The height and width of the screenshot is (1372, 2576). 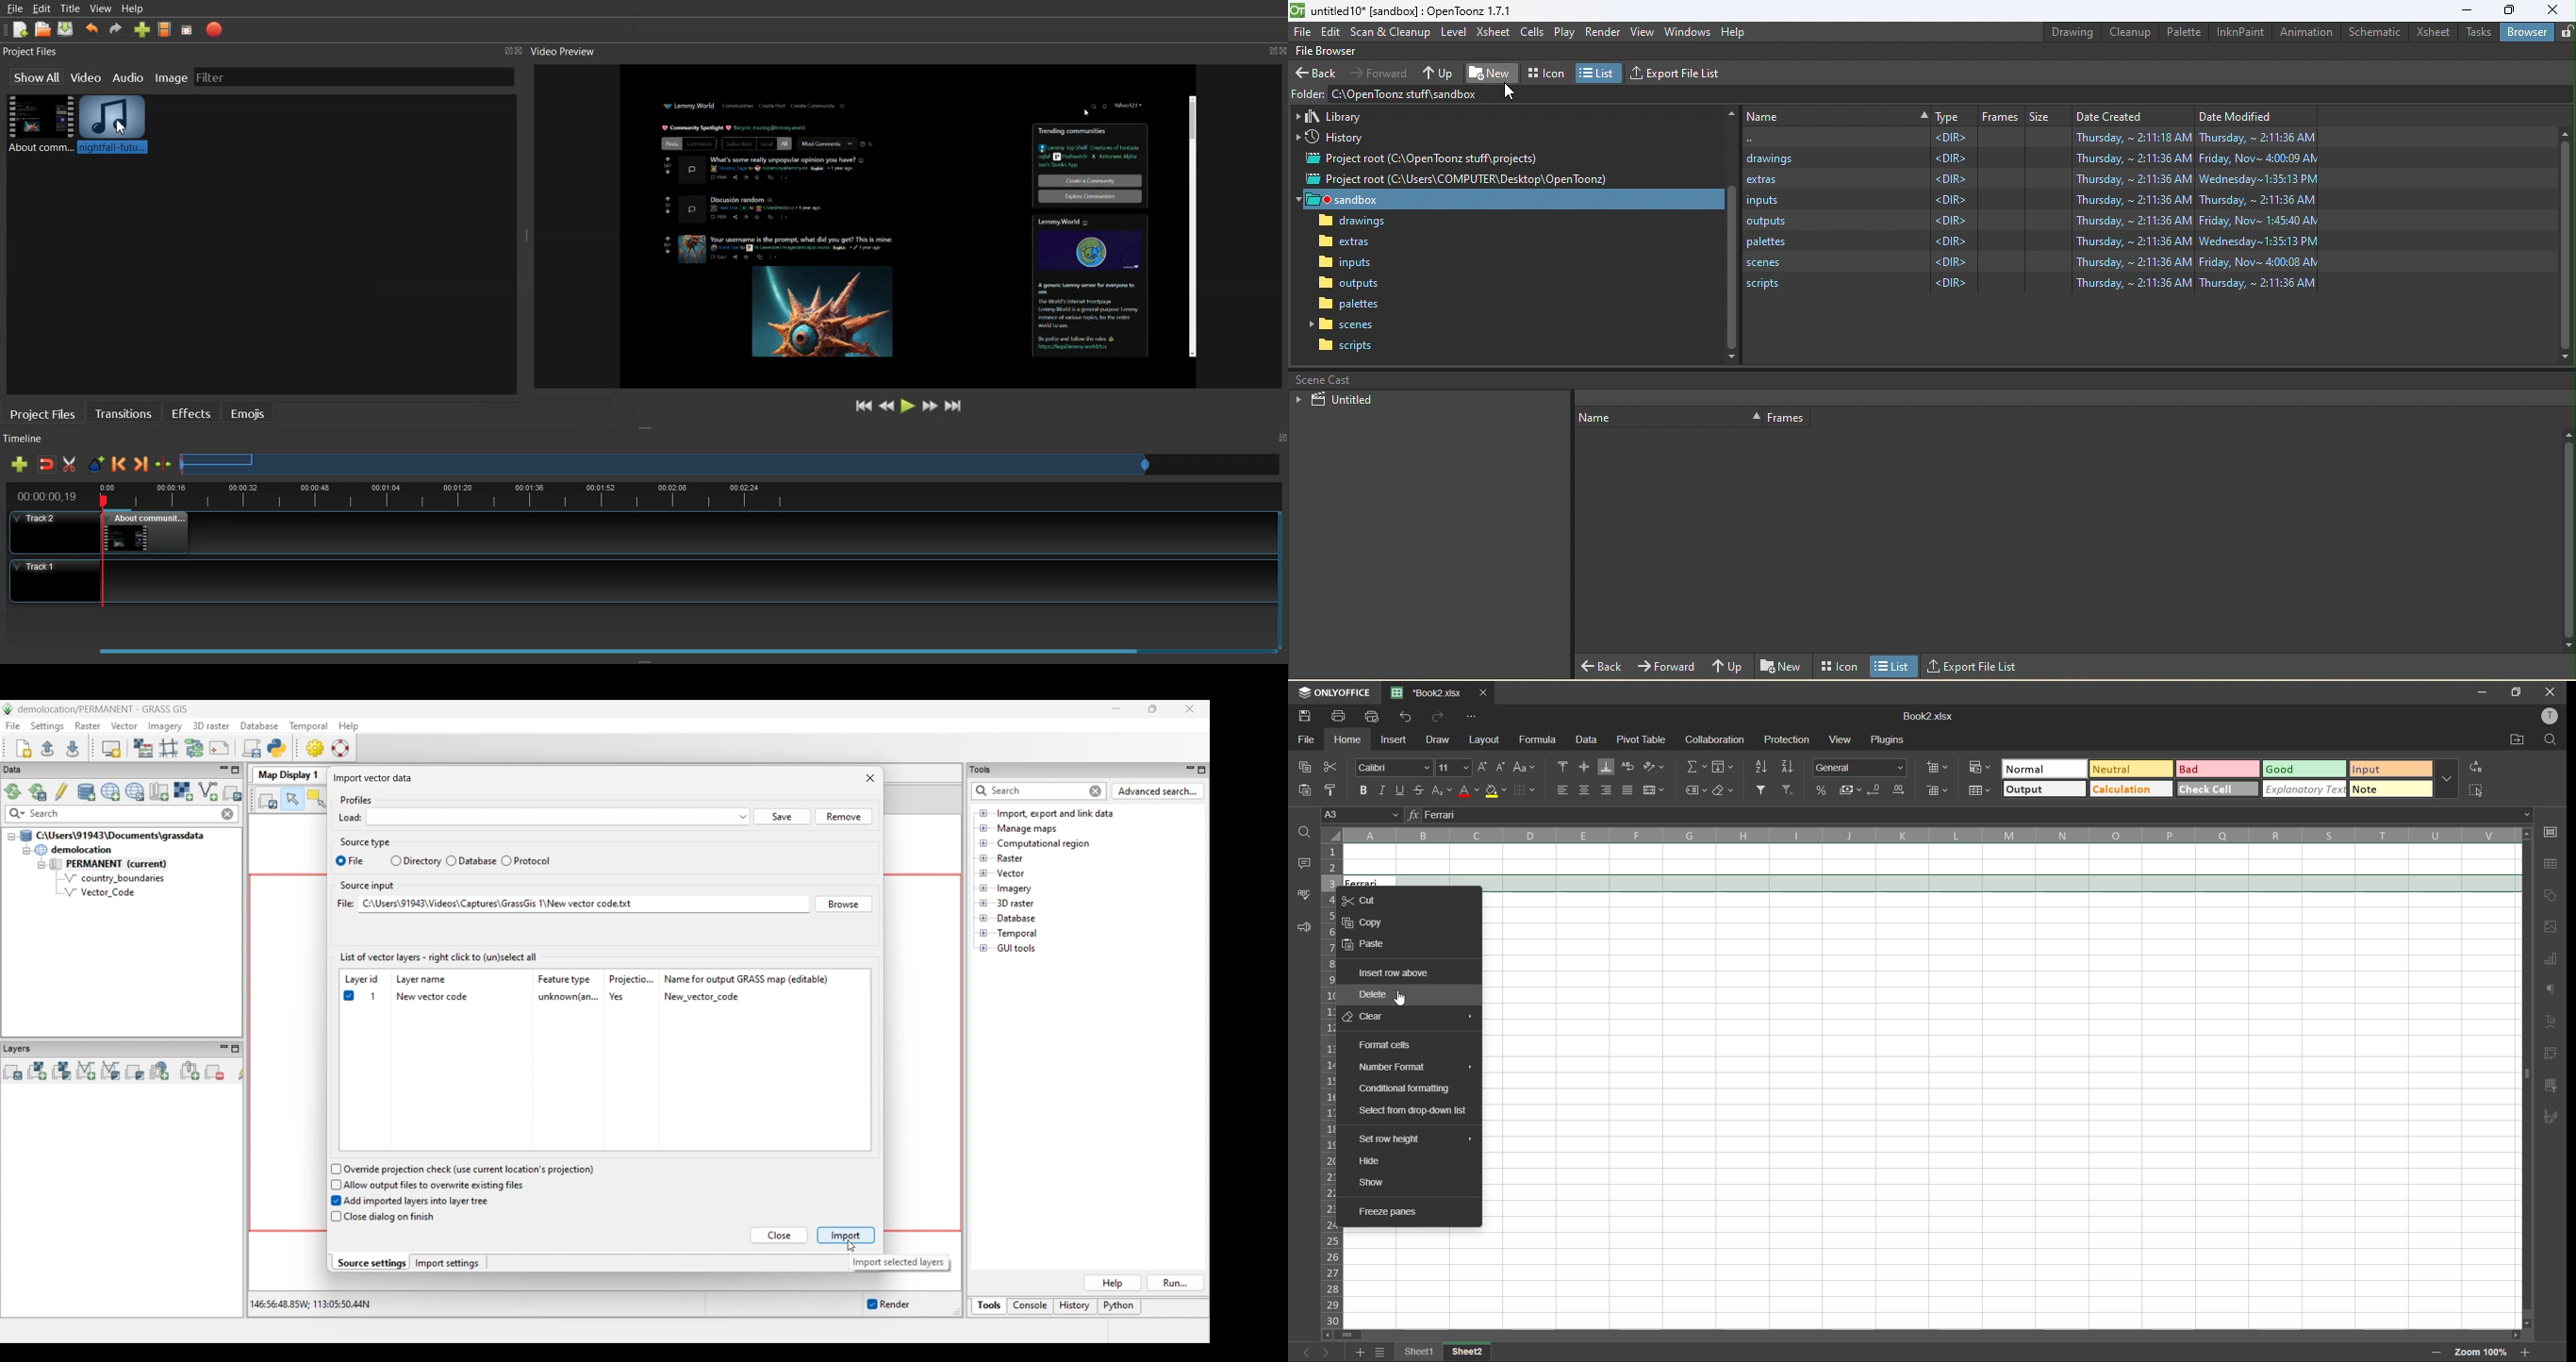 What do you see at coordinates (1485, 693) in the screenshot?
I see `close tab` at bounding box center [1485, 693].